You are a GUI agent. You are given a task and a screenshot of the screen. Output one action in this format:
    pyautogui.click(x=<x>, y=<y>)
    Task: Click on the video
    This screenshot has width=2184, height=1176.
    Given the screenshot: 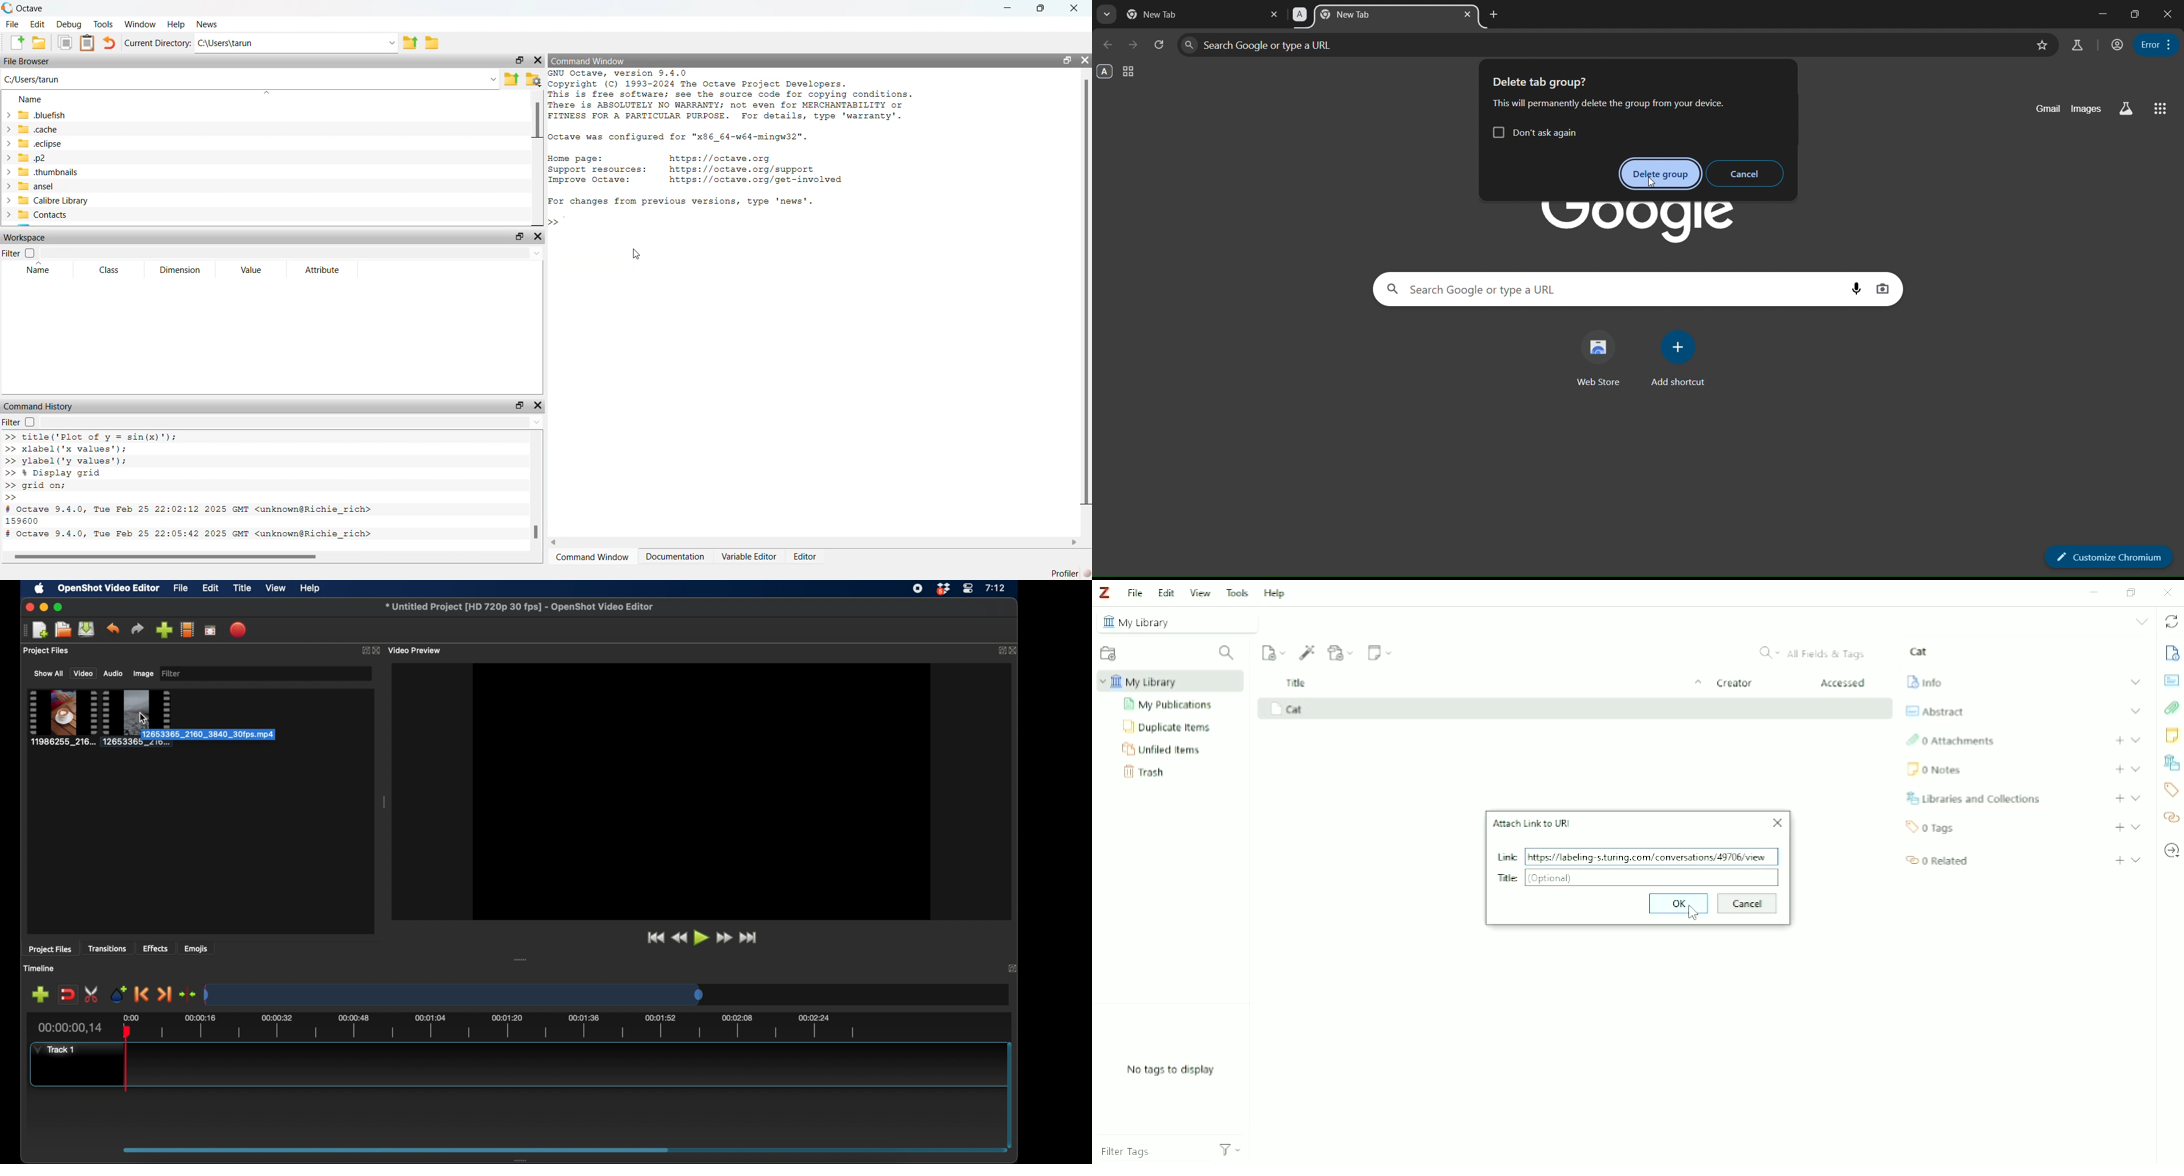 What is the action you would take?
    pyautogui.click(x=82, y=674)
    